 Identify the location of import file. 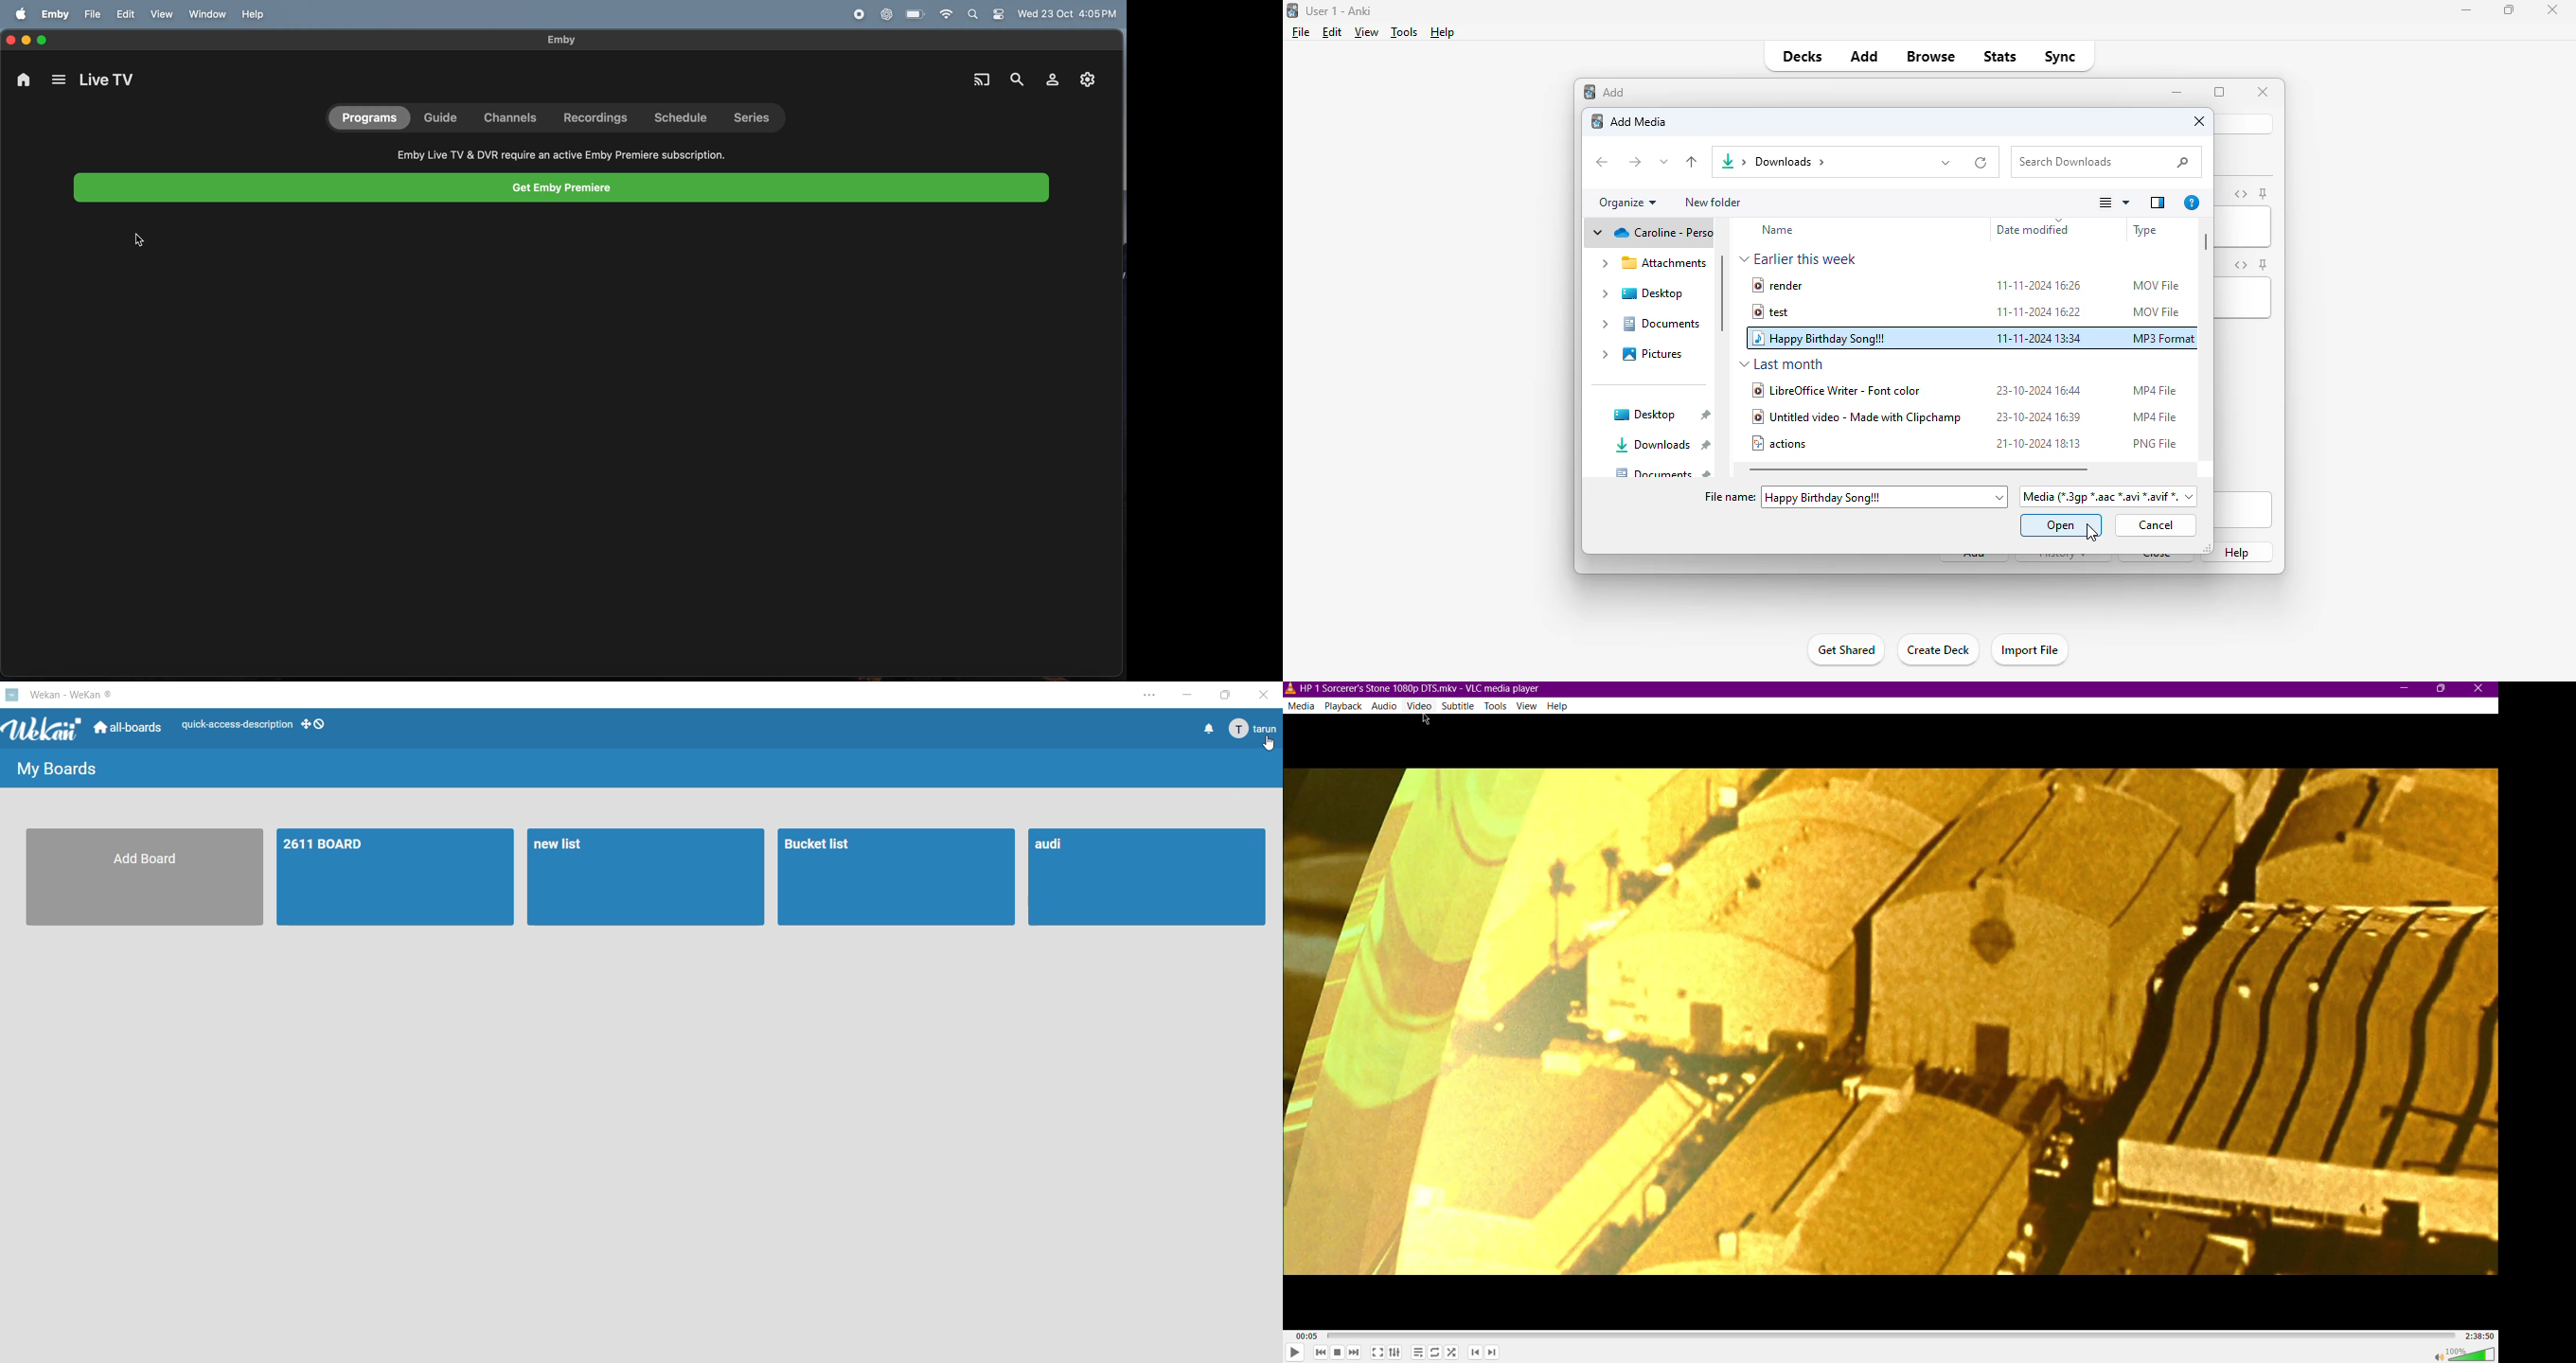
(2028, 650).